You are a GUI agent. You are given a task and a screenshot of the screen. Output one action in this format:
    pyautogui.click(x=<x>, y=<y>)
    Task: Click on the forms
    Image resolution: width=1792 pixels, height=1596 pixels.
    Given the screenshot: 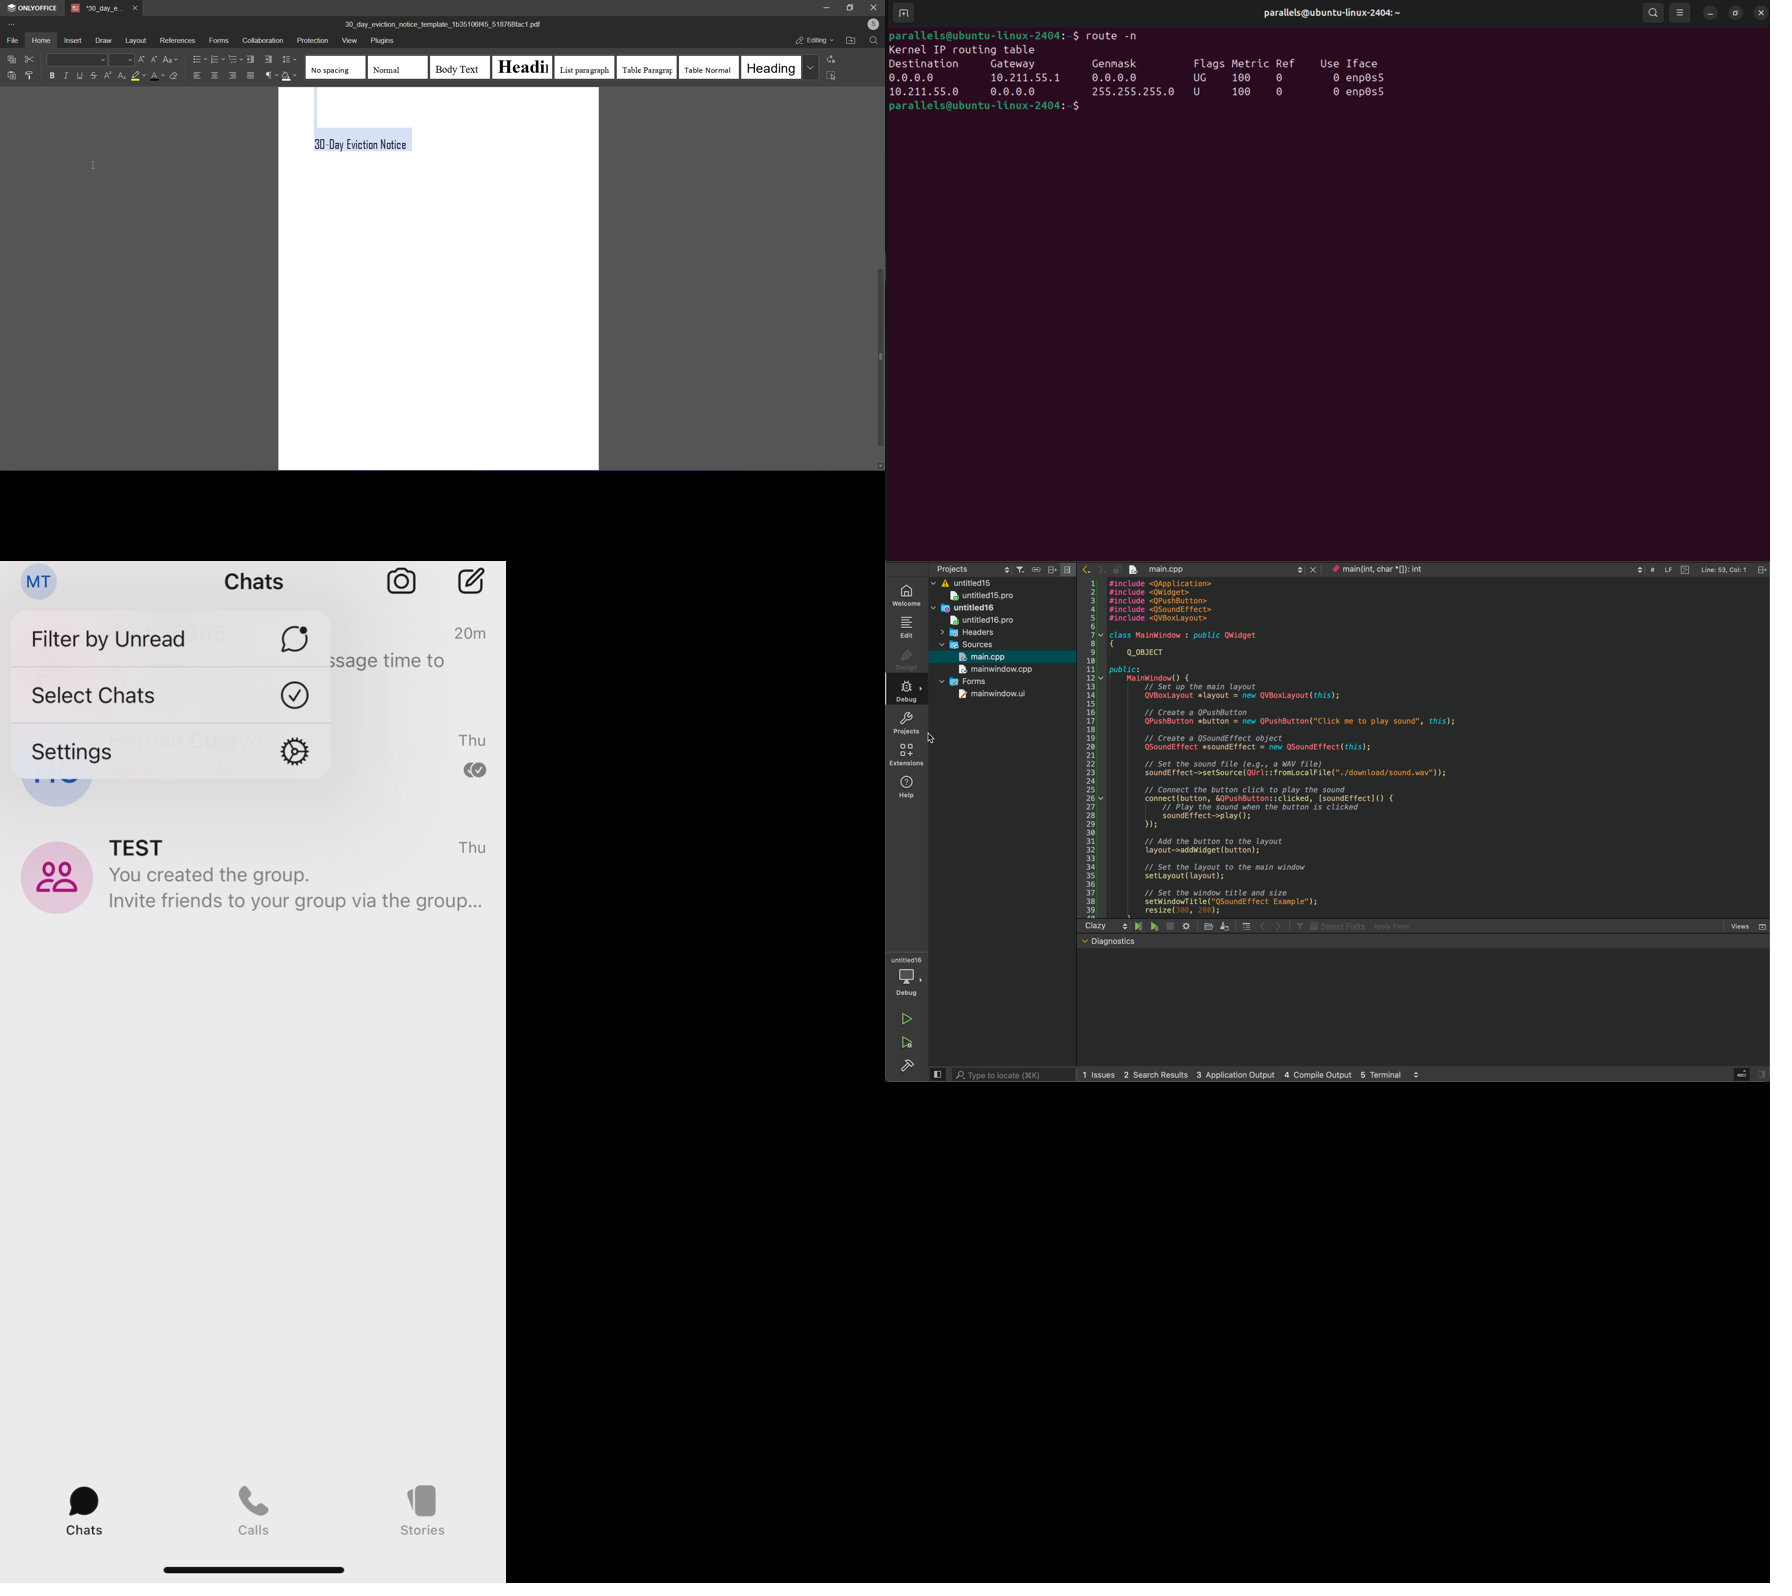 What is the action you would take?
    pyautogui.click(x=218, y=41)
    